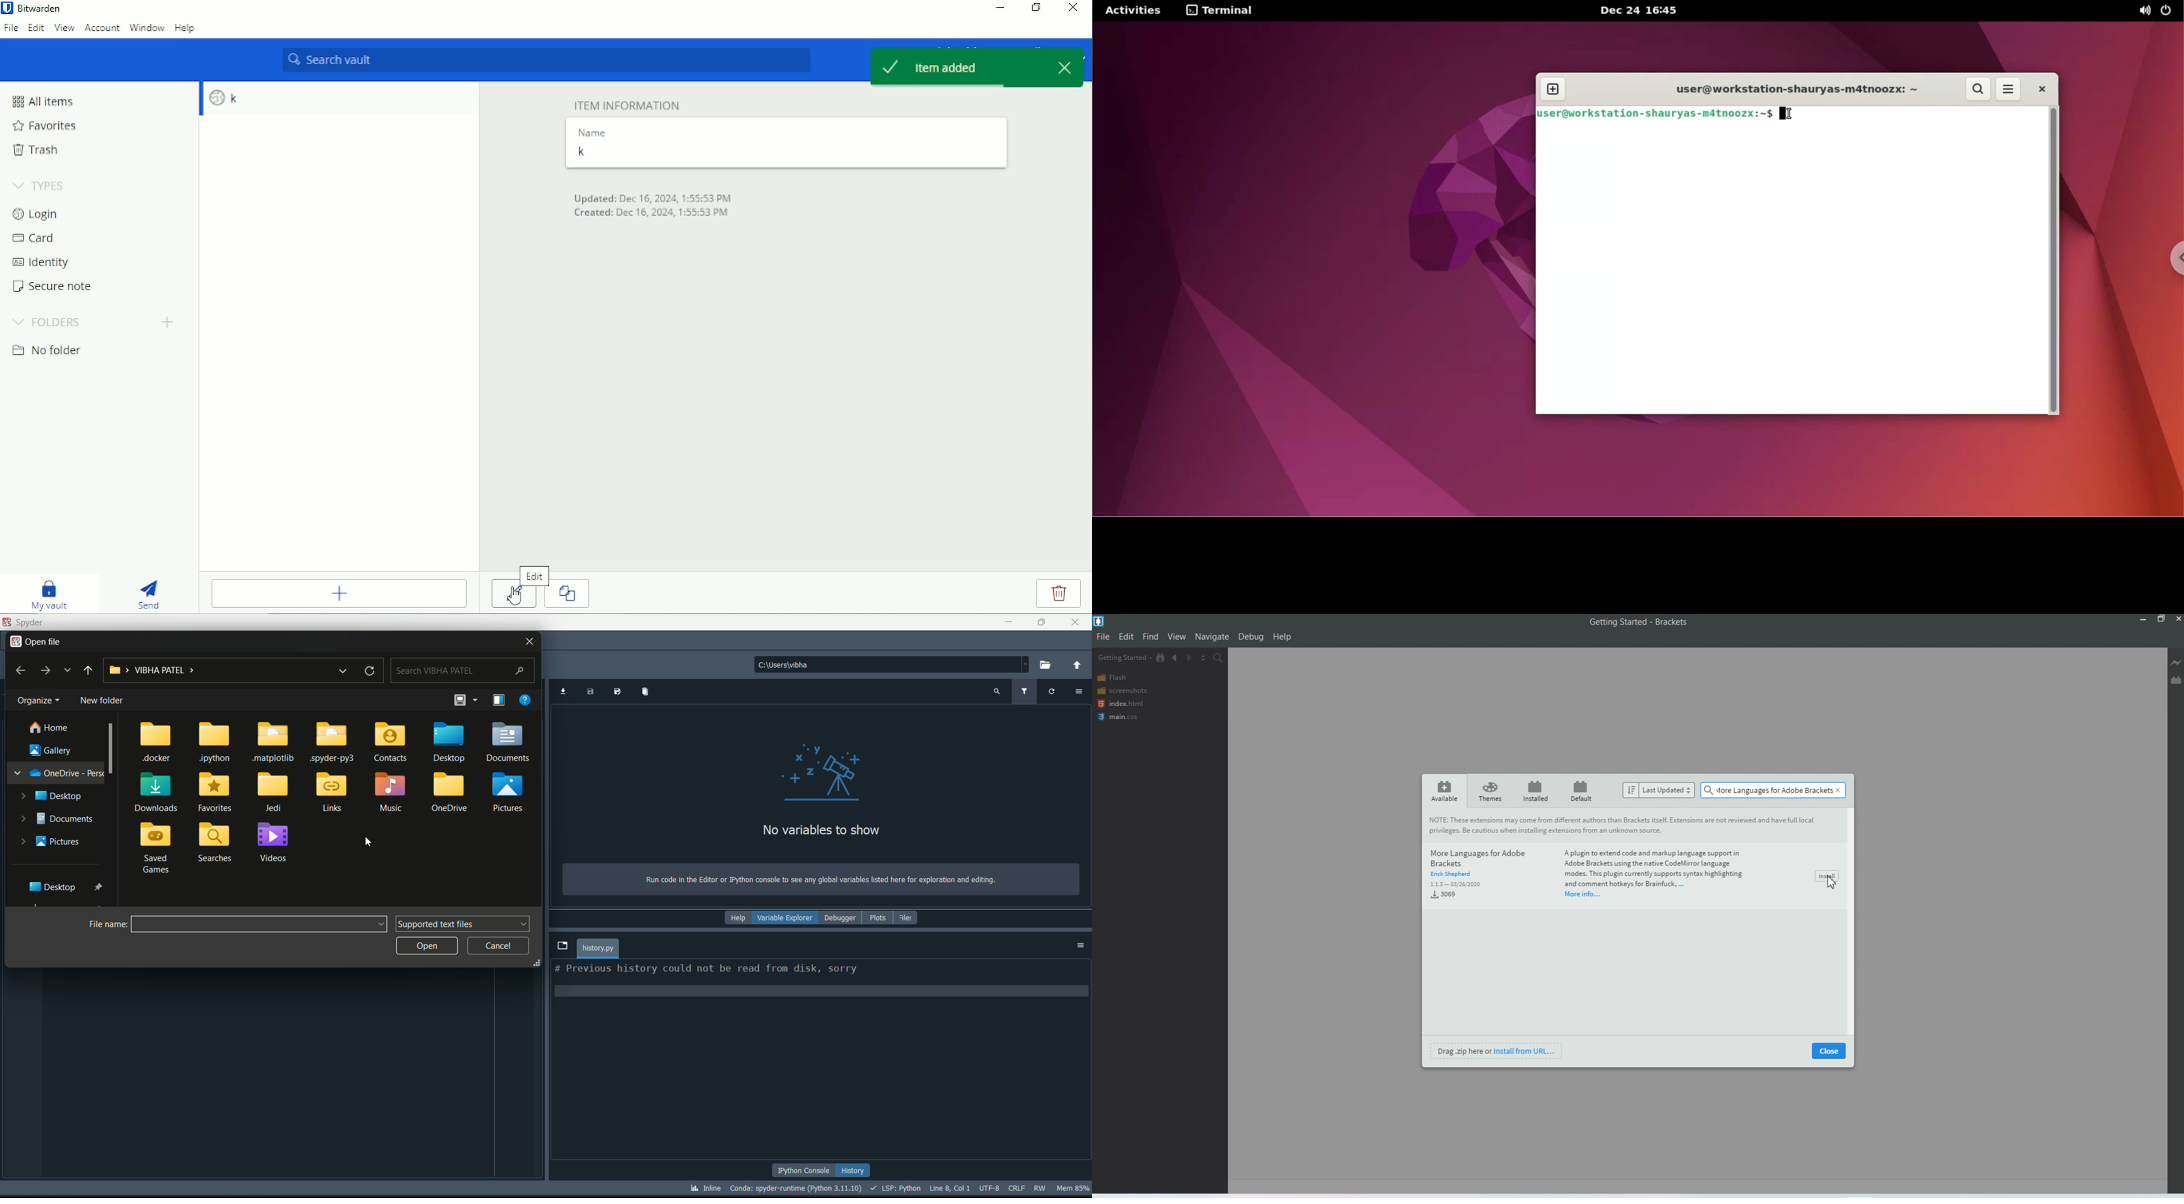 Image resolution: width=2184 pixels, height=1204 pixels. What do you see at coordinates (262, 925) in the screenshot?
I see `file path` at bounding box center [262, 925].